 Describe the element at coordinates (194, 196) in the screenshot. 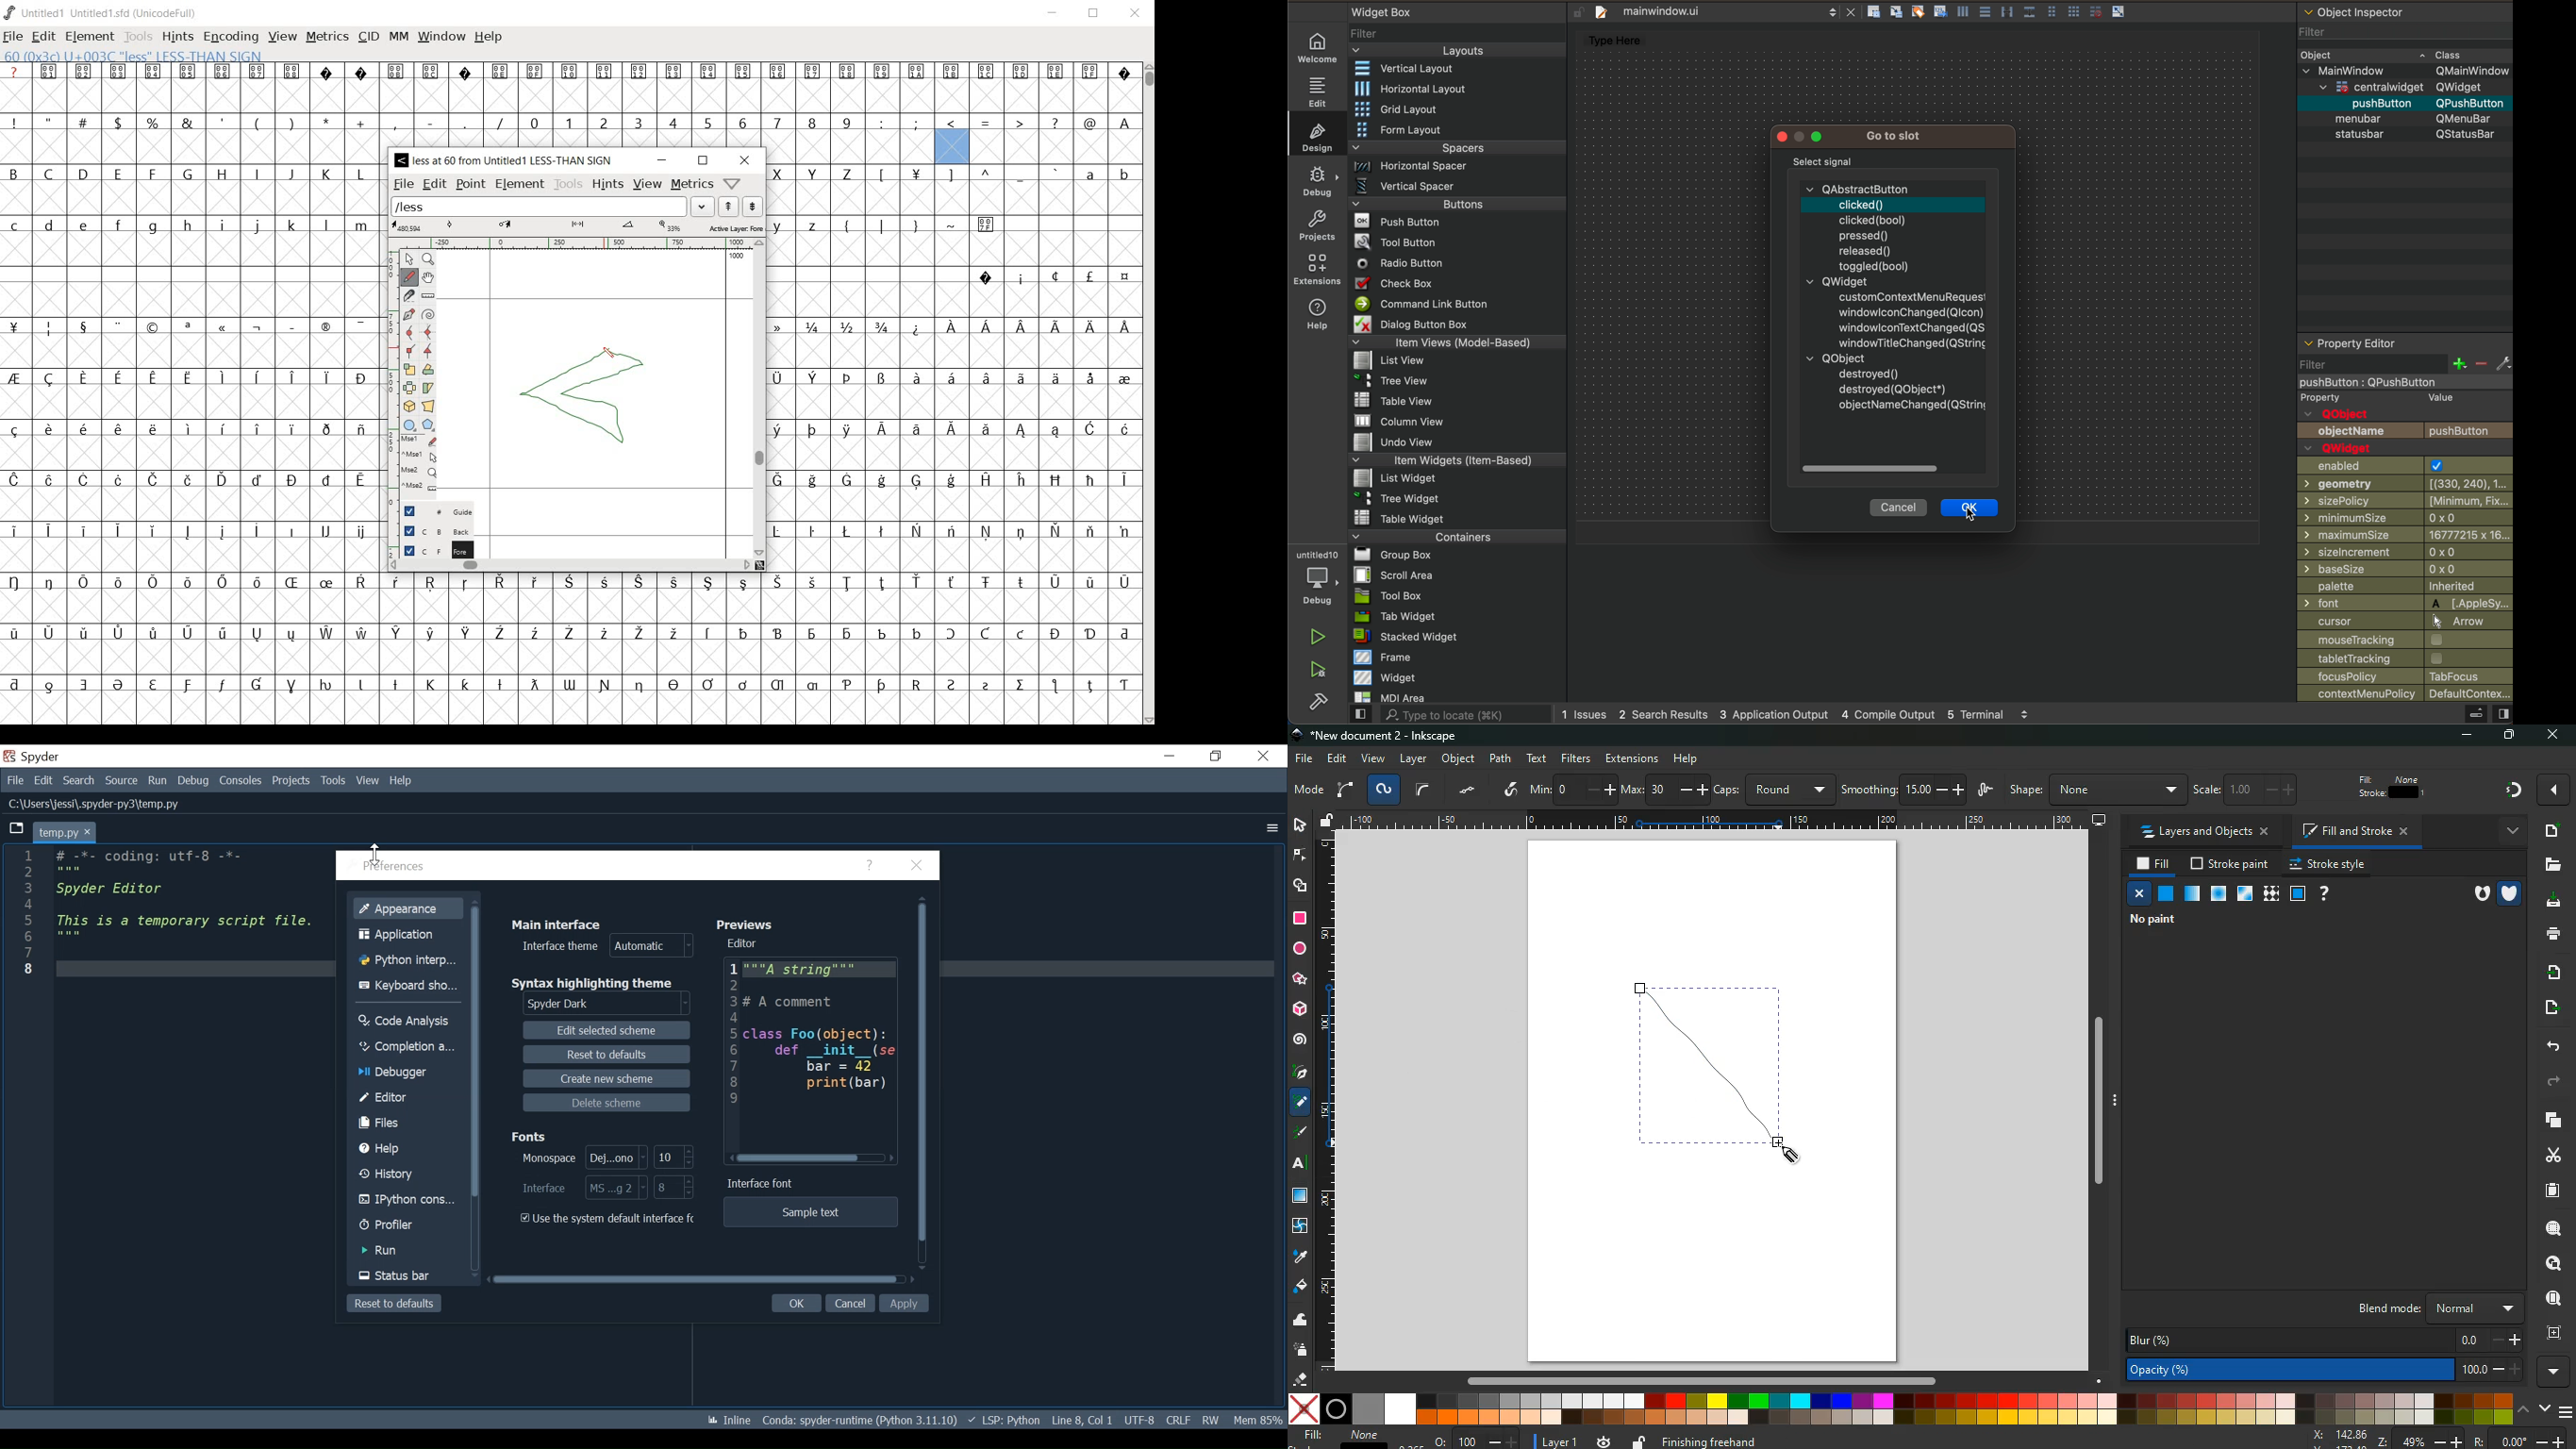

I see `empty cells` at that location.